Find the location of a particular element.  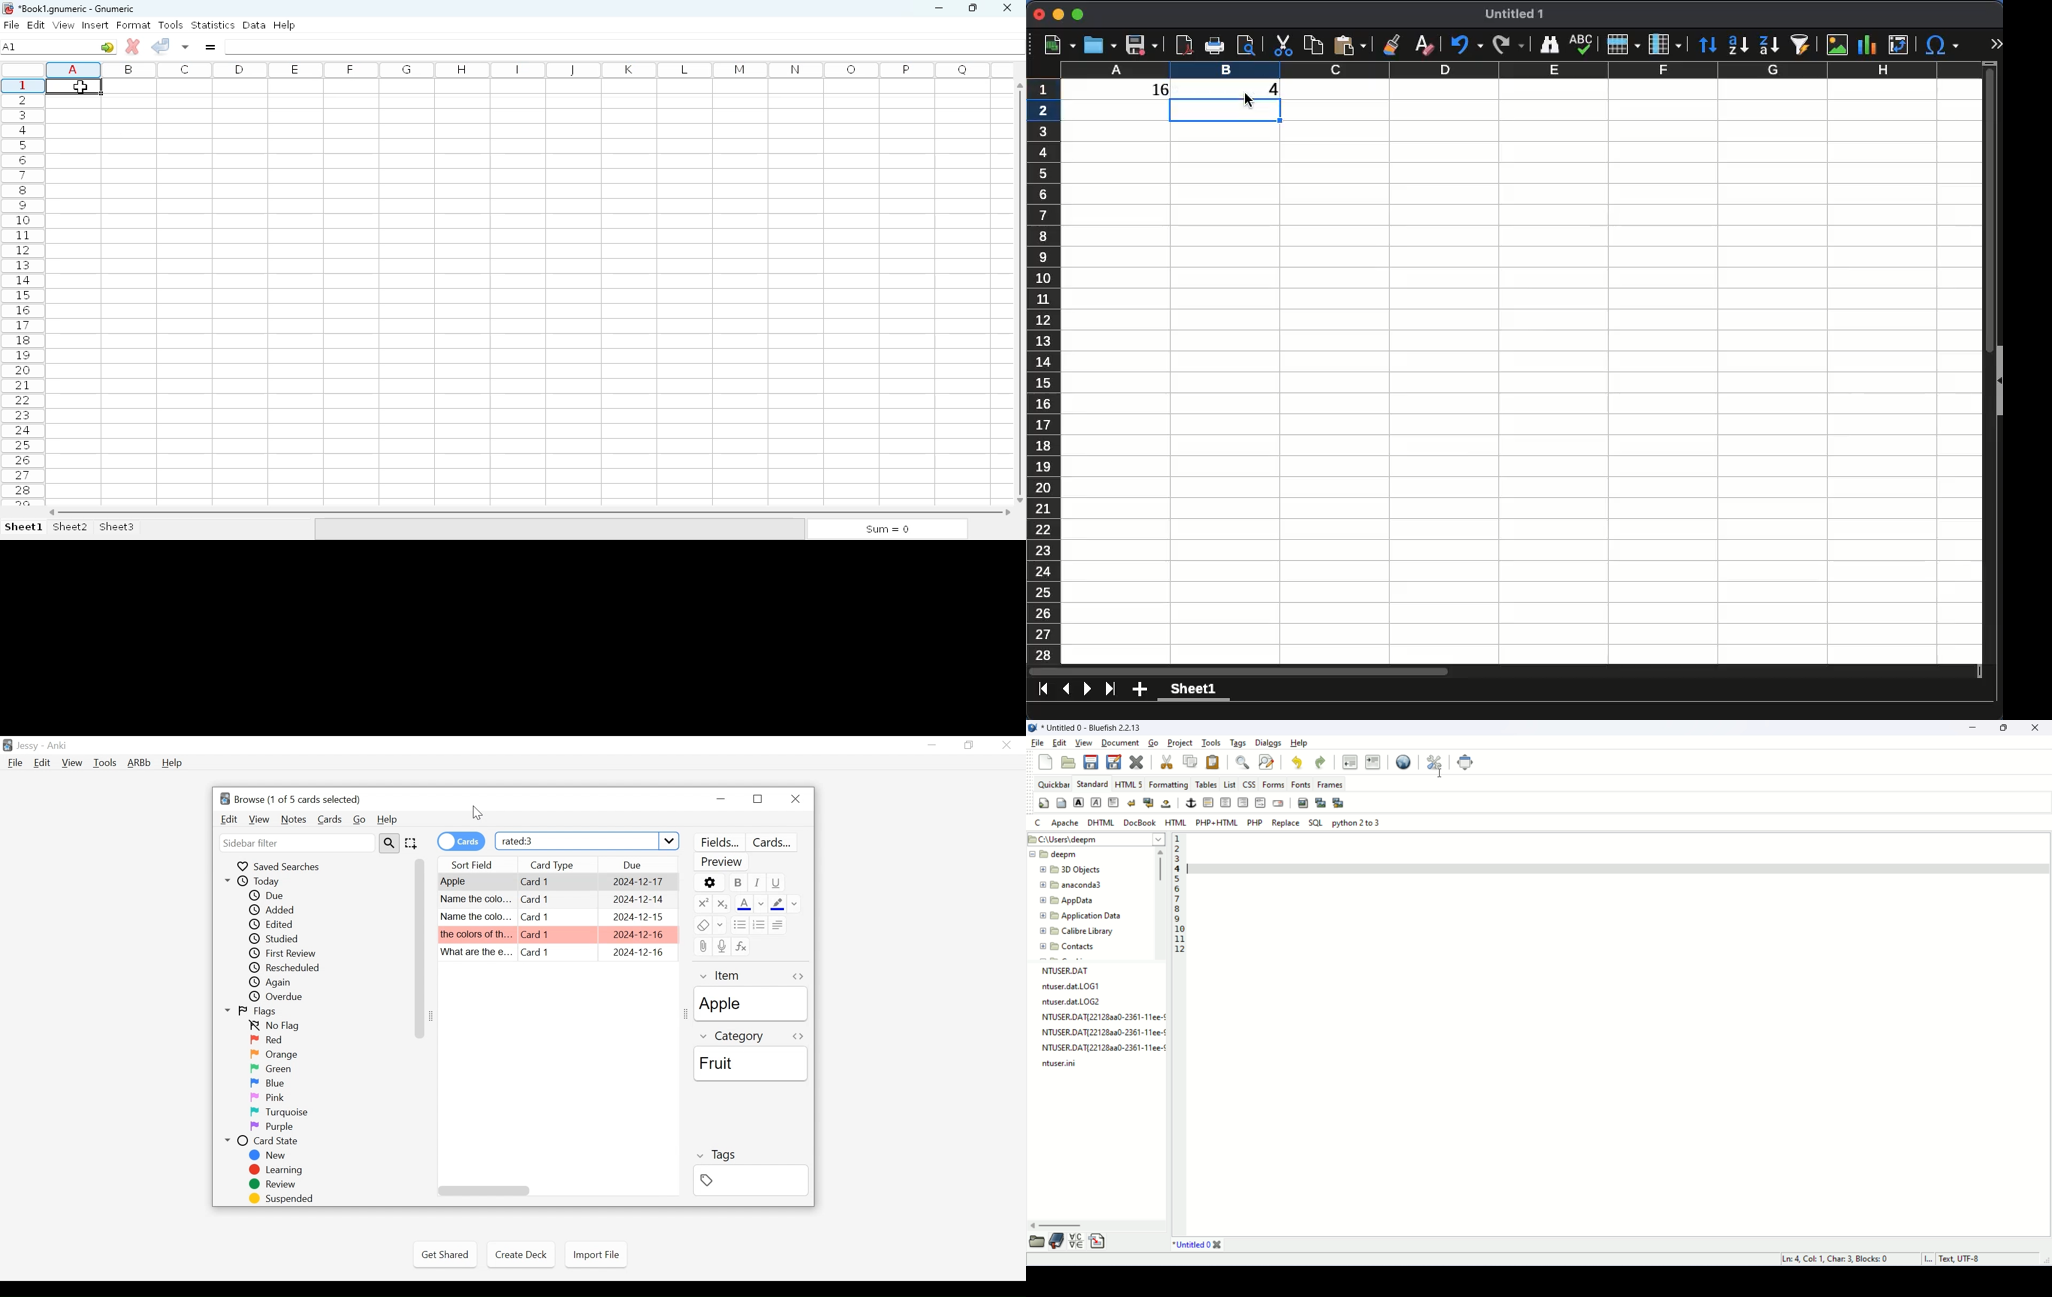

Restore is located at coordinates (758, 800).